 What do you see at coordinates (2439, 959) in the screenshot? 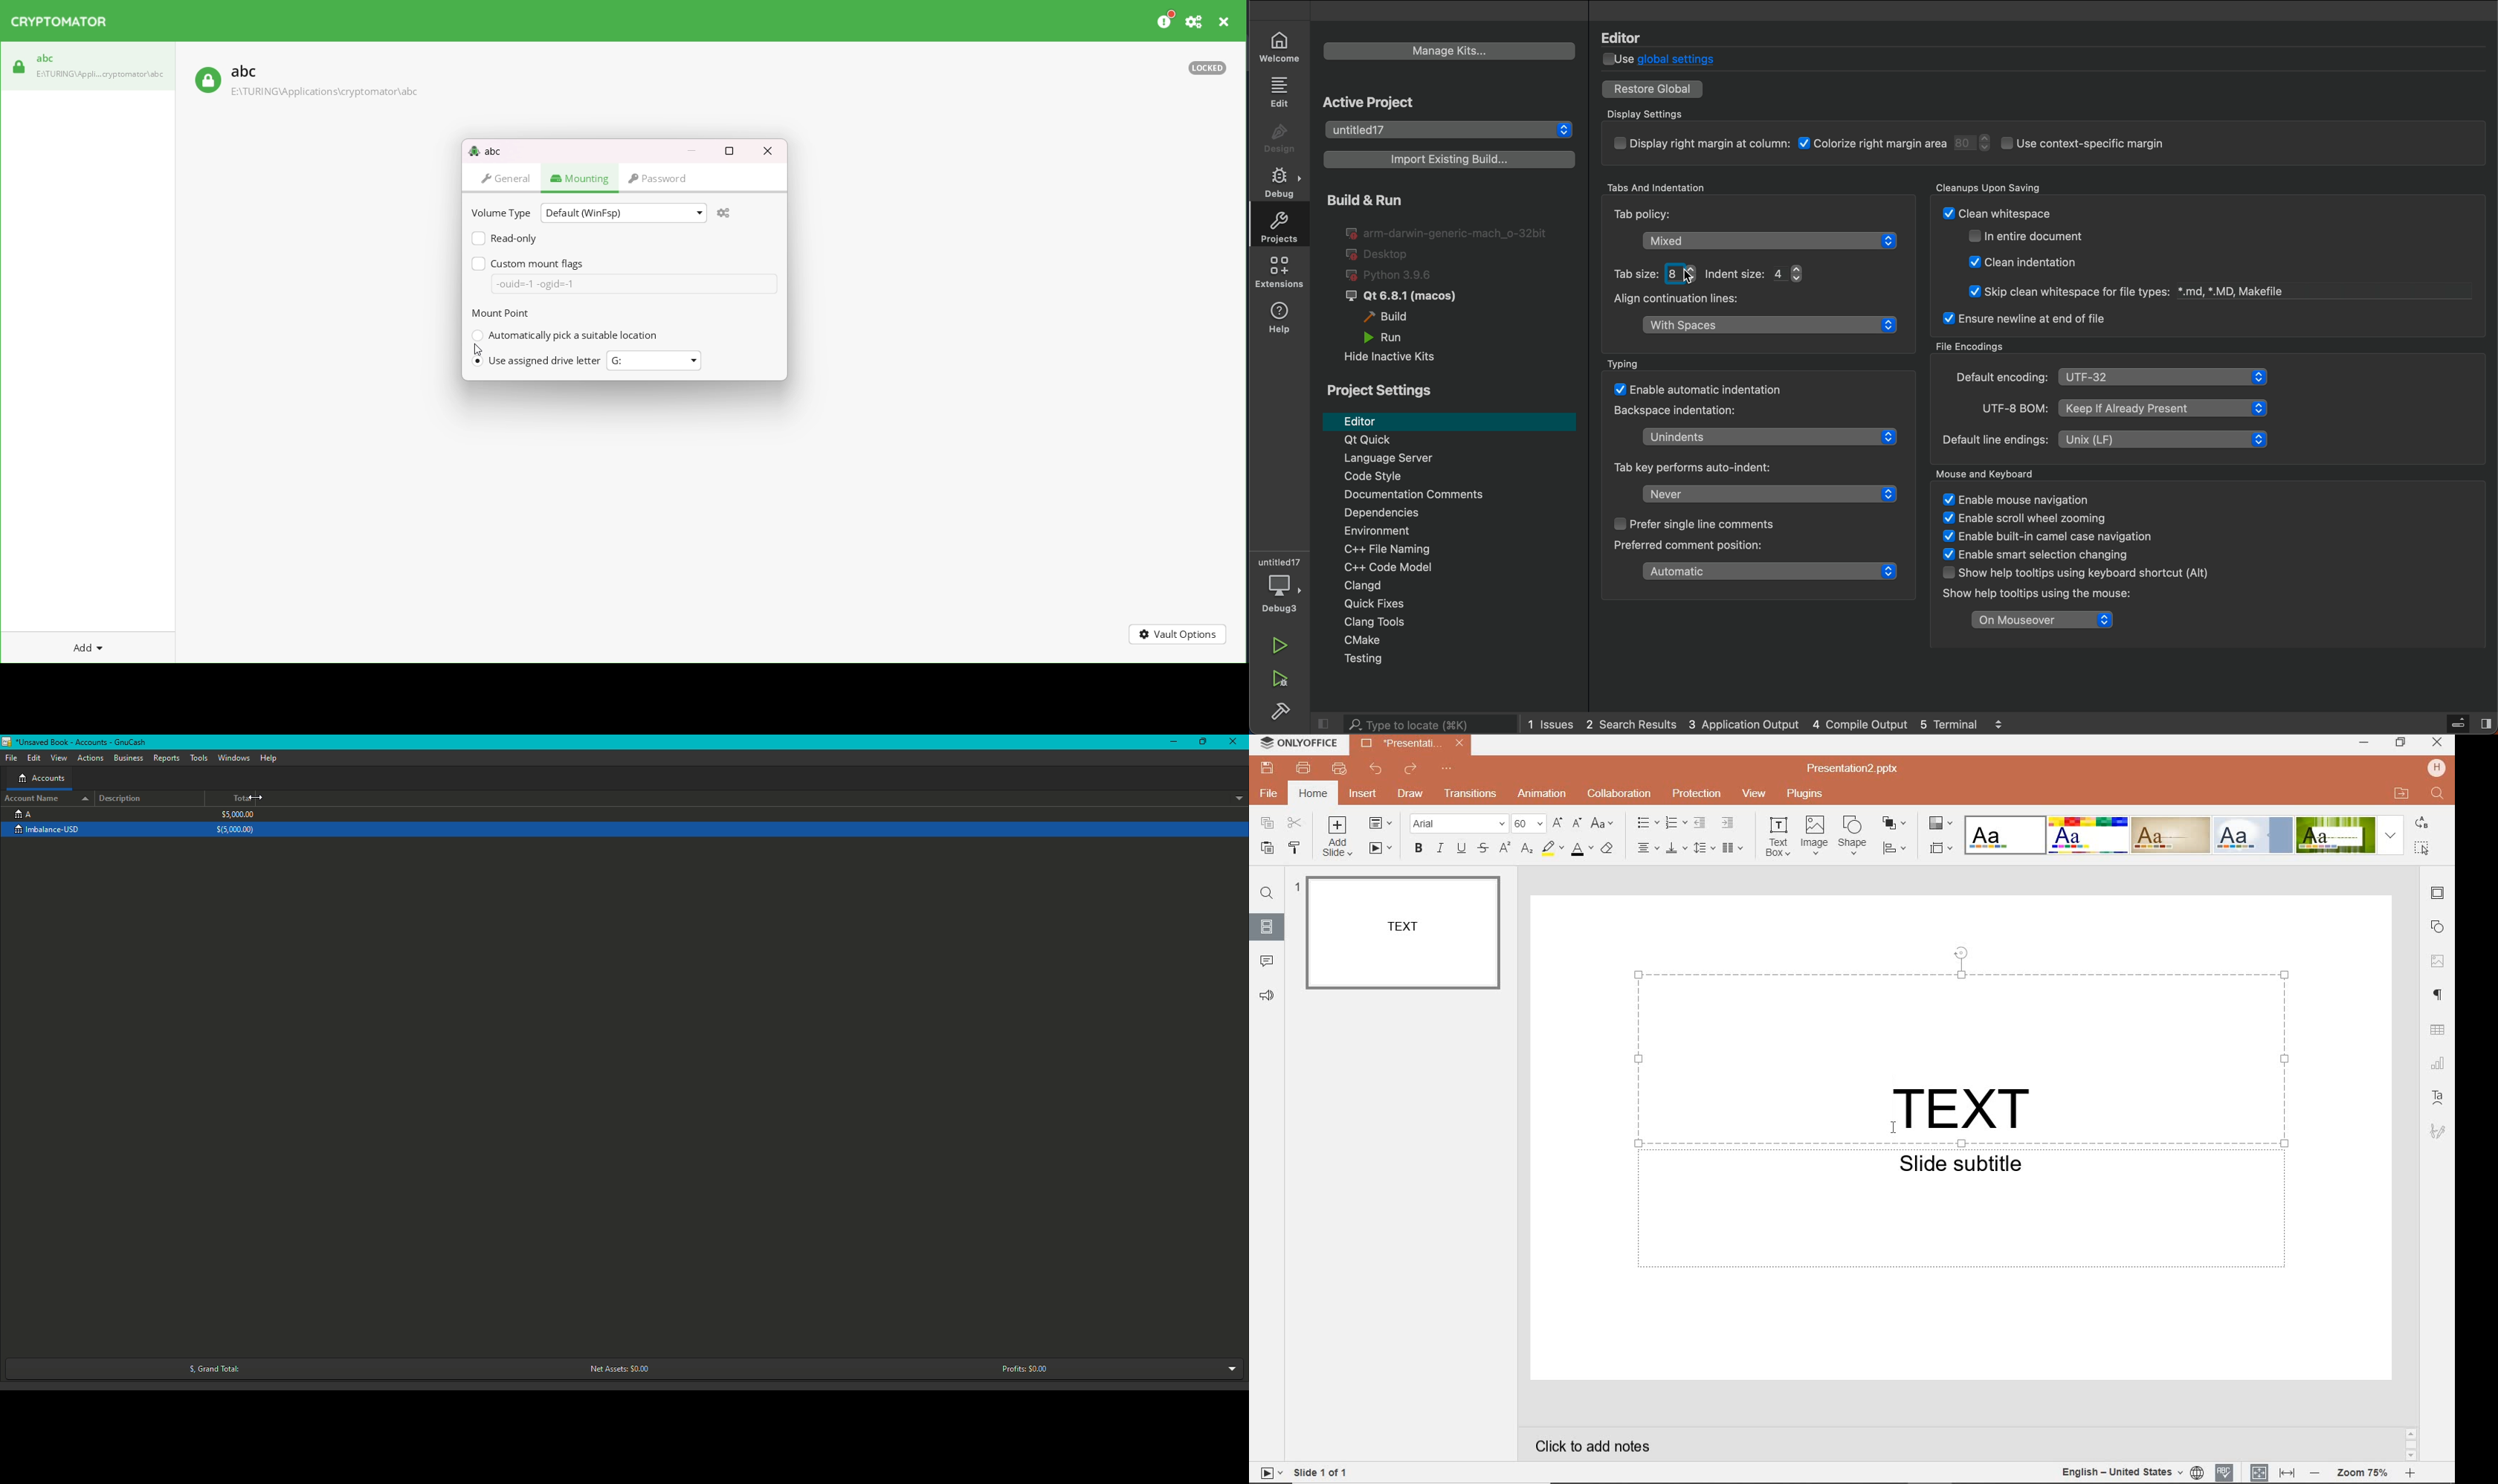
I see `IMAGE SETTINGS` at bounding box center [2439, 959].